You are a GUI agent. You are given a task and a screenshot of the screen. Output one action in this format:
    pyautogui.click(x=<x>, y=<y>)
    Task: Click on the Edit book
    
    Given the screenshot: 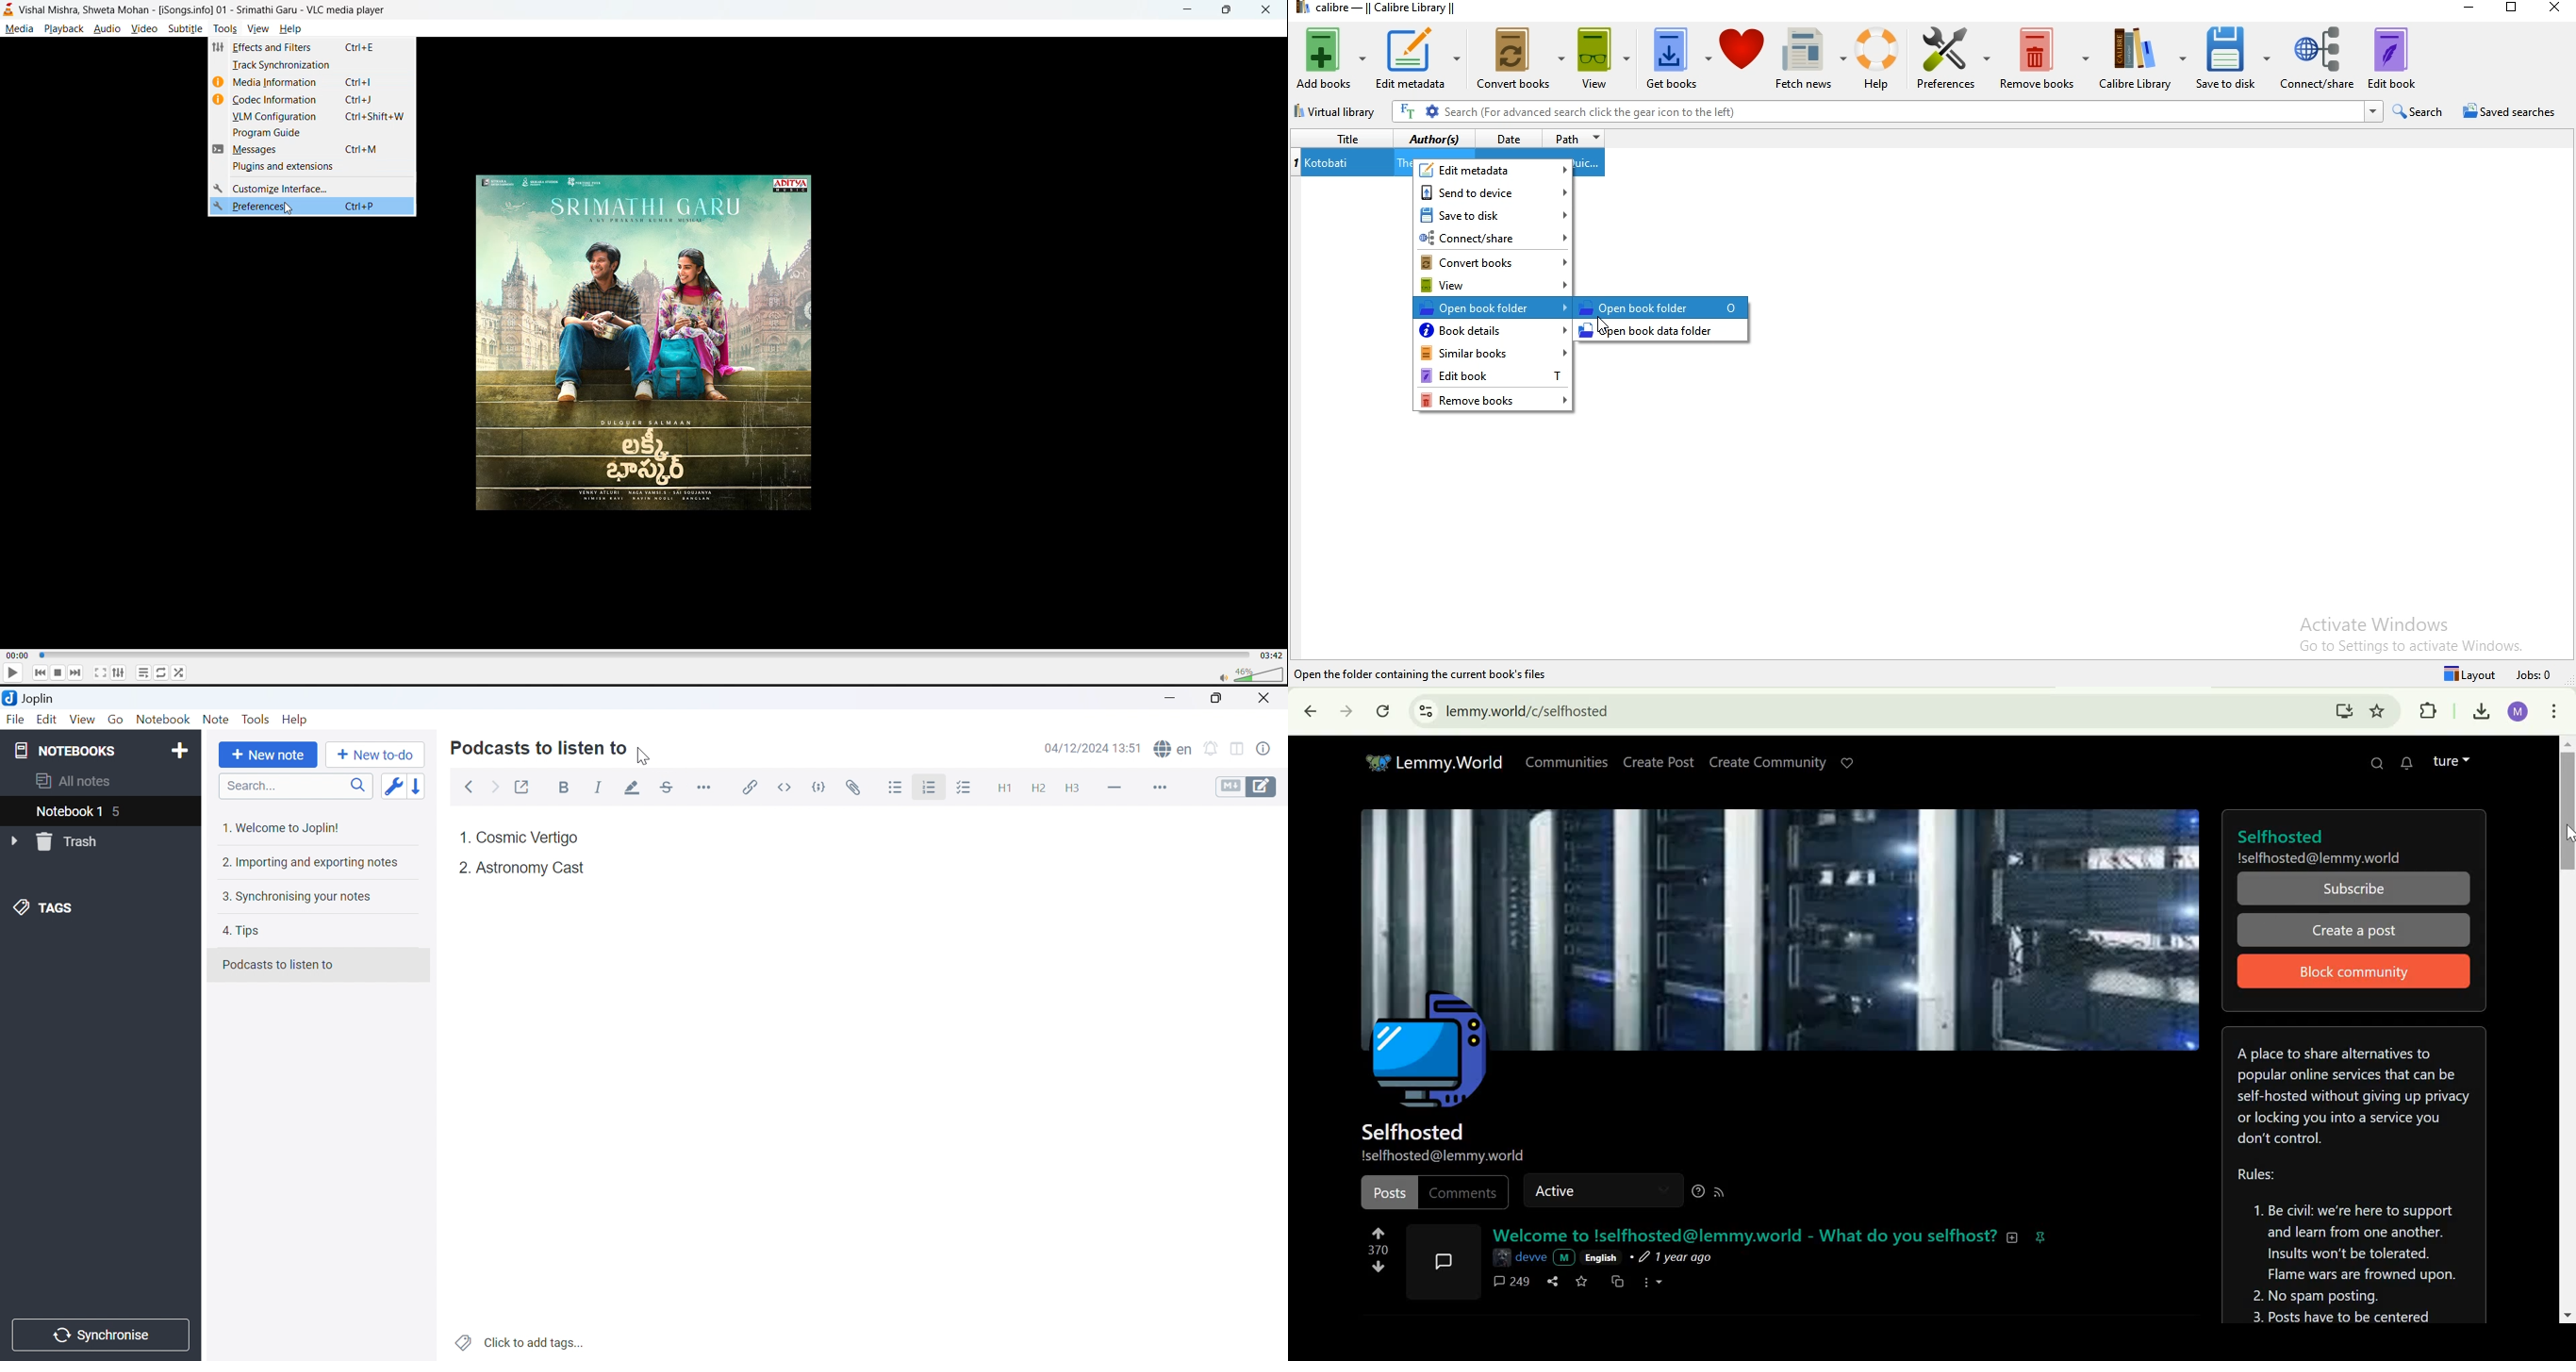 What is the action you would take?
    pyautogui.click(x=1494, y=375)
    